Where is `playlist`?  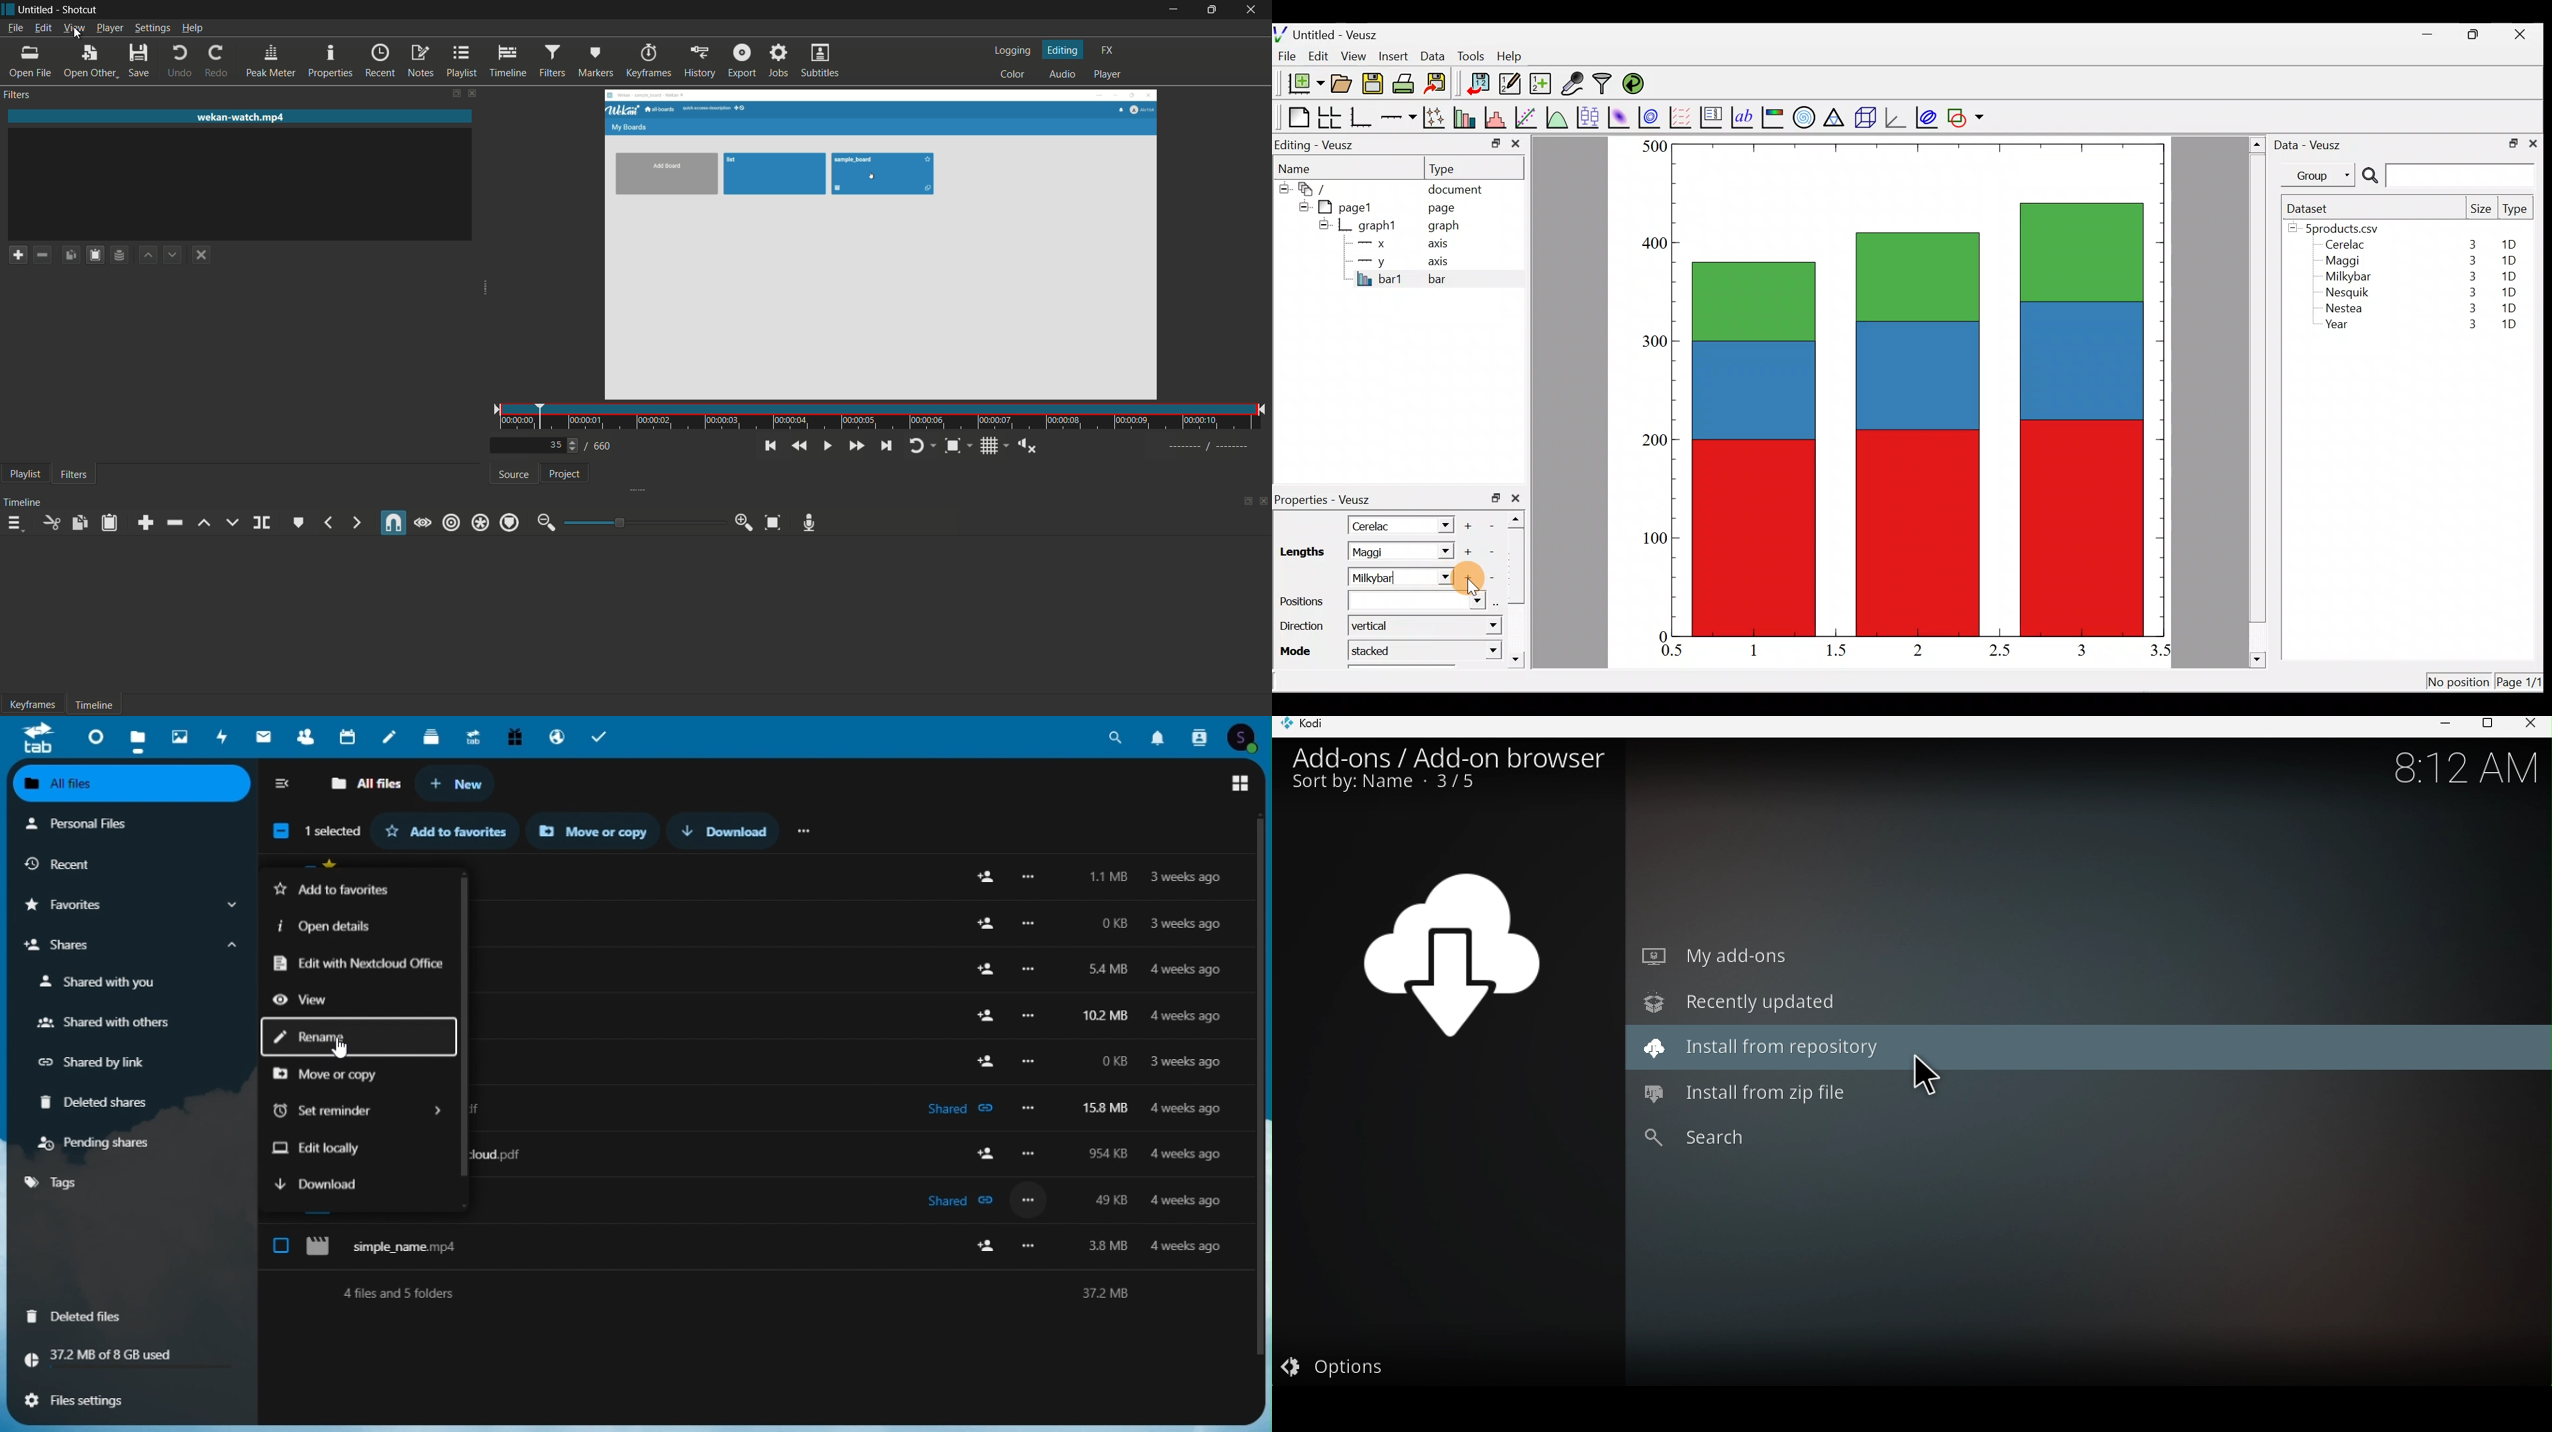 playlist is located at coordinates (460, 62).